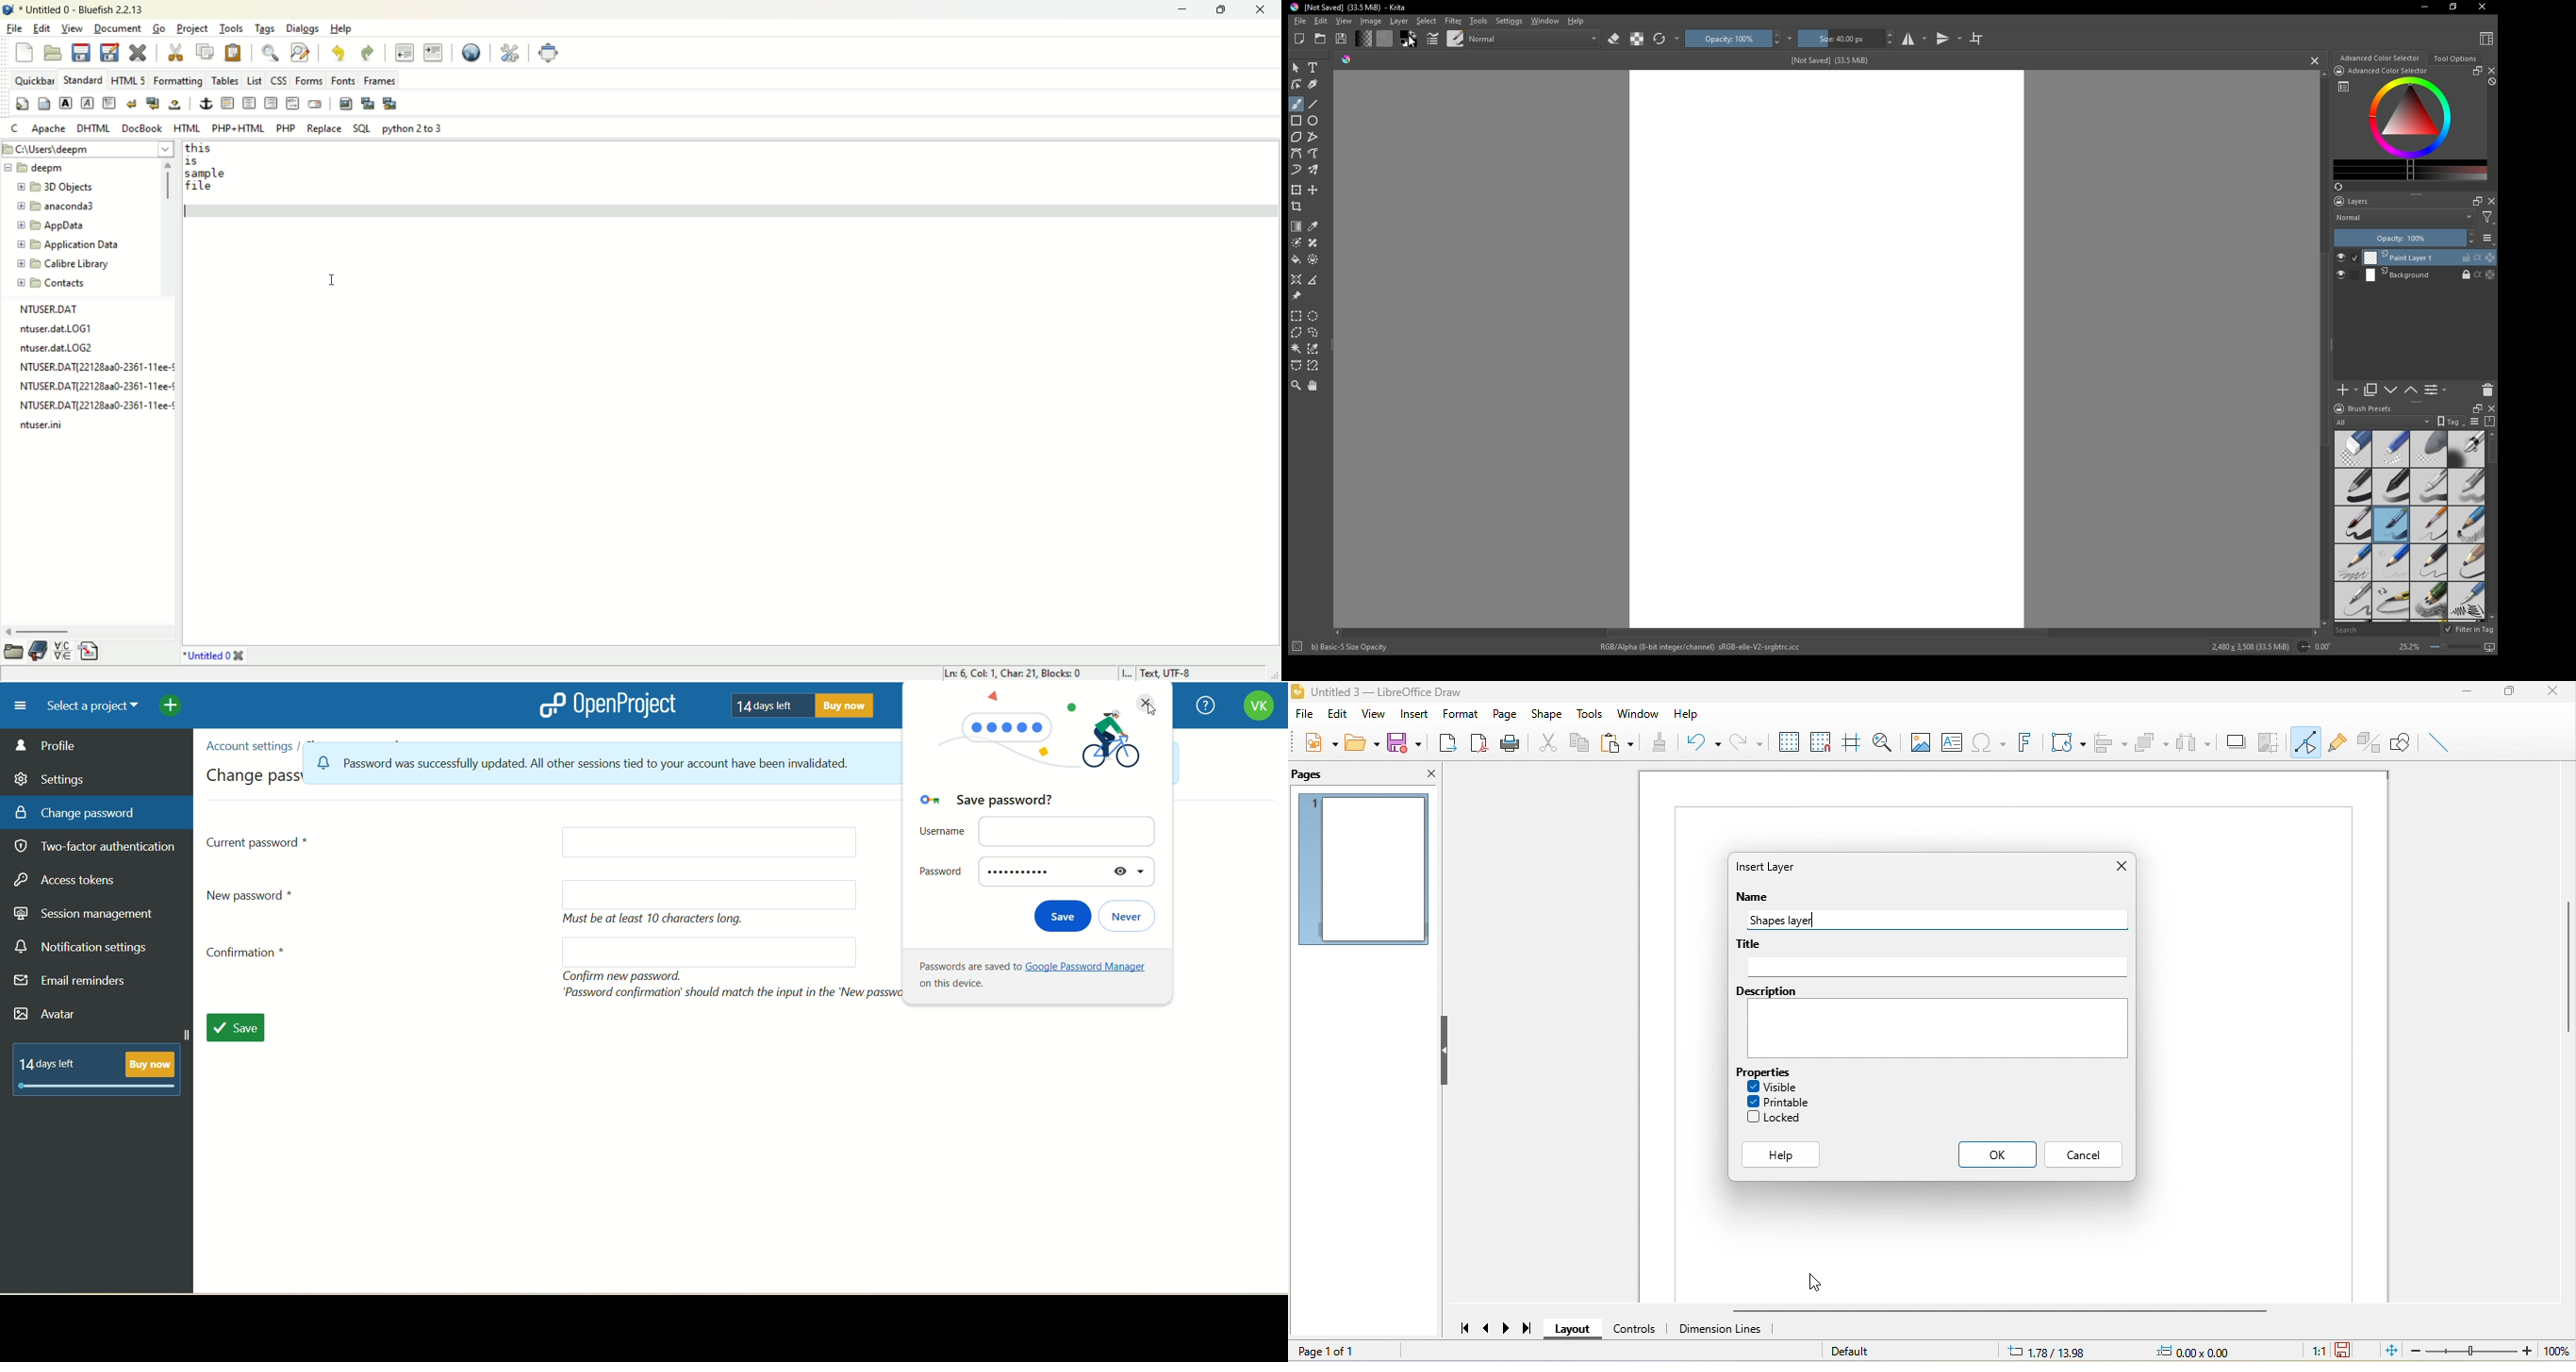 The width and height of the screenshot is (2576, 1372). What do you see at coordinates (2235, 742) in the screenshot?
I see `shadow` at bounding box center [2235, 742].